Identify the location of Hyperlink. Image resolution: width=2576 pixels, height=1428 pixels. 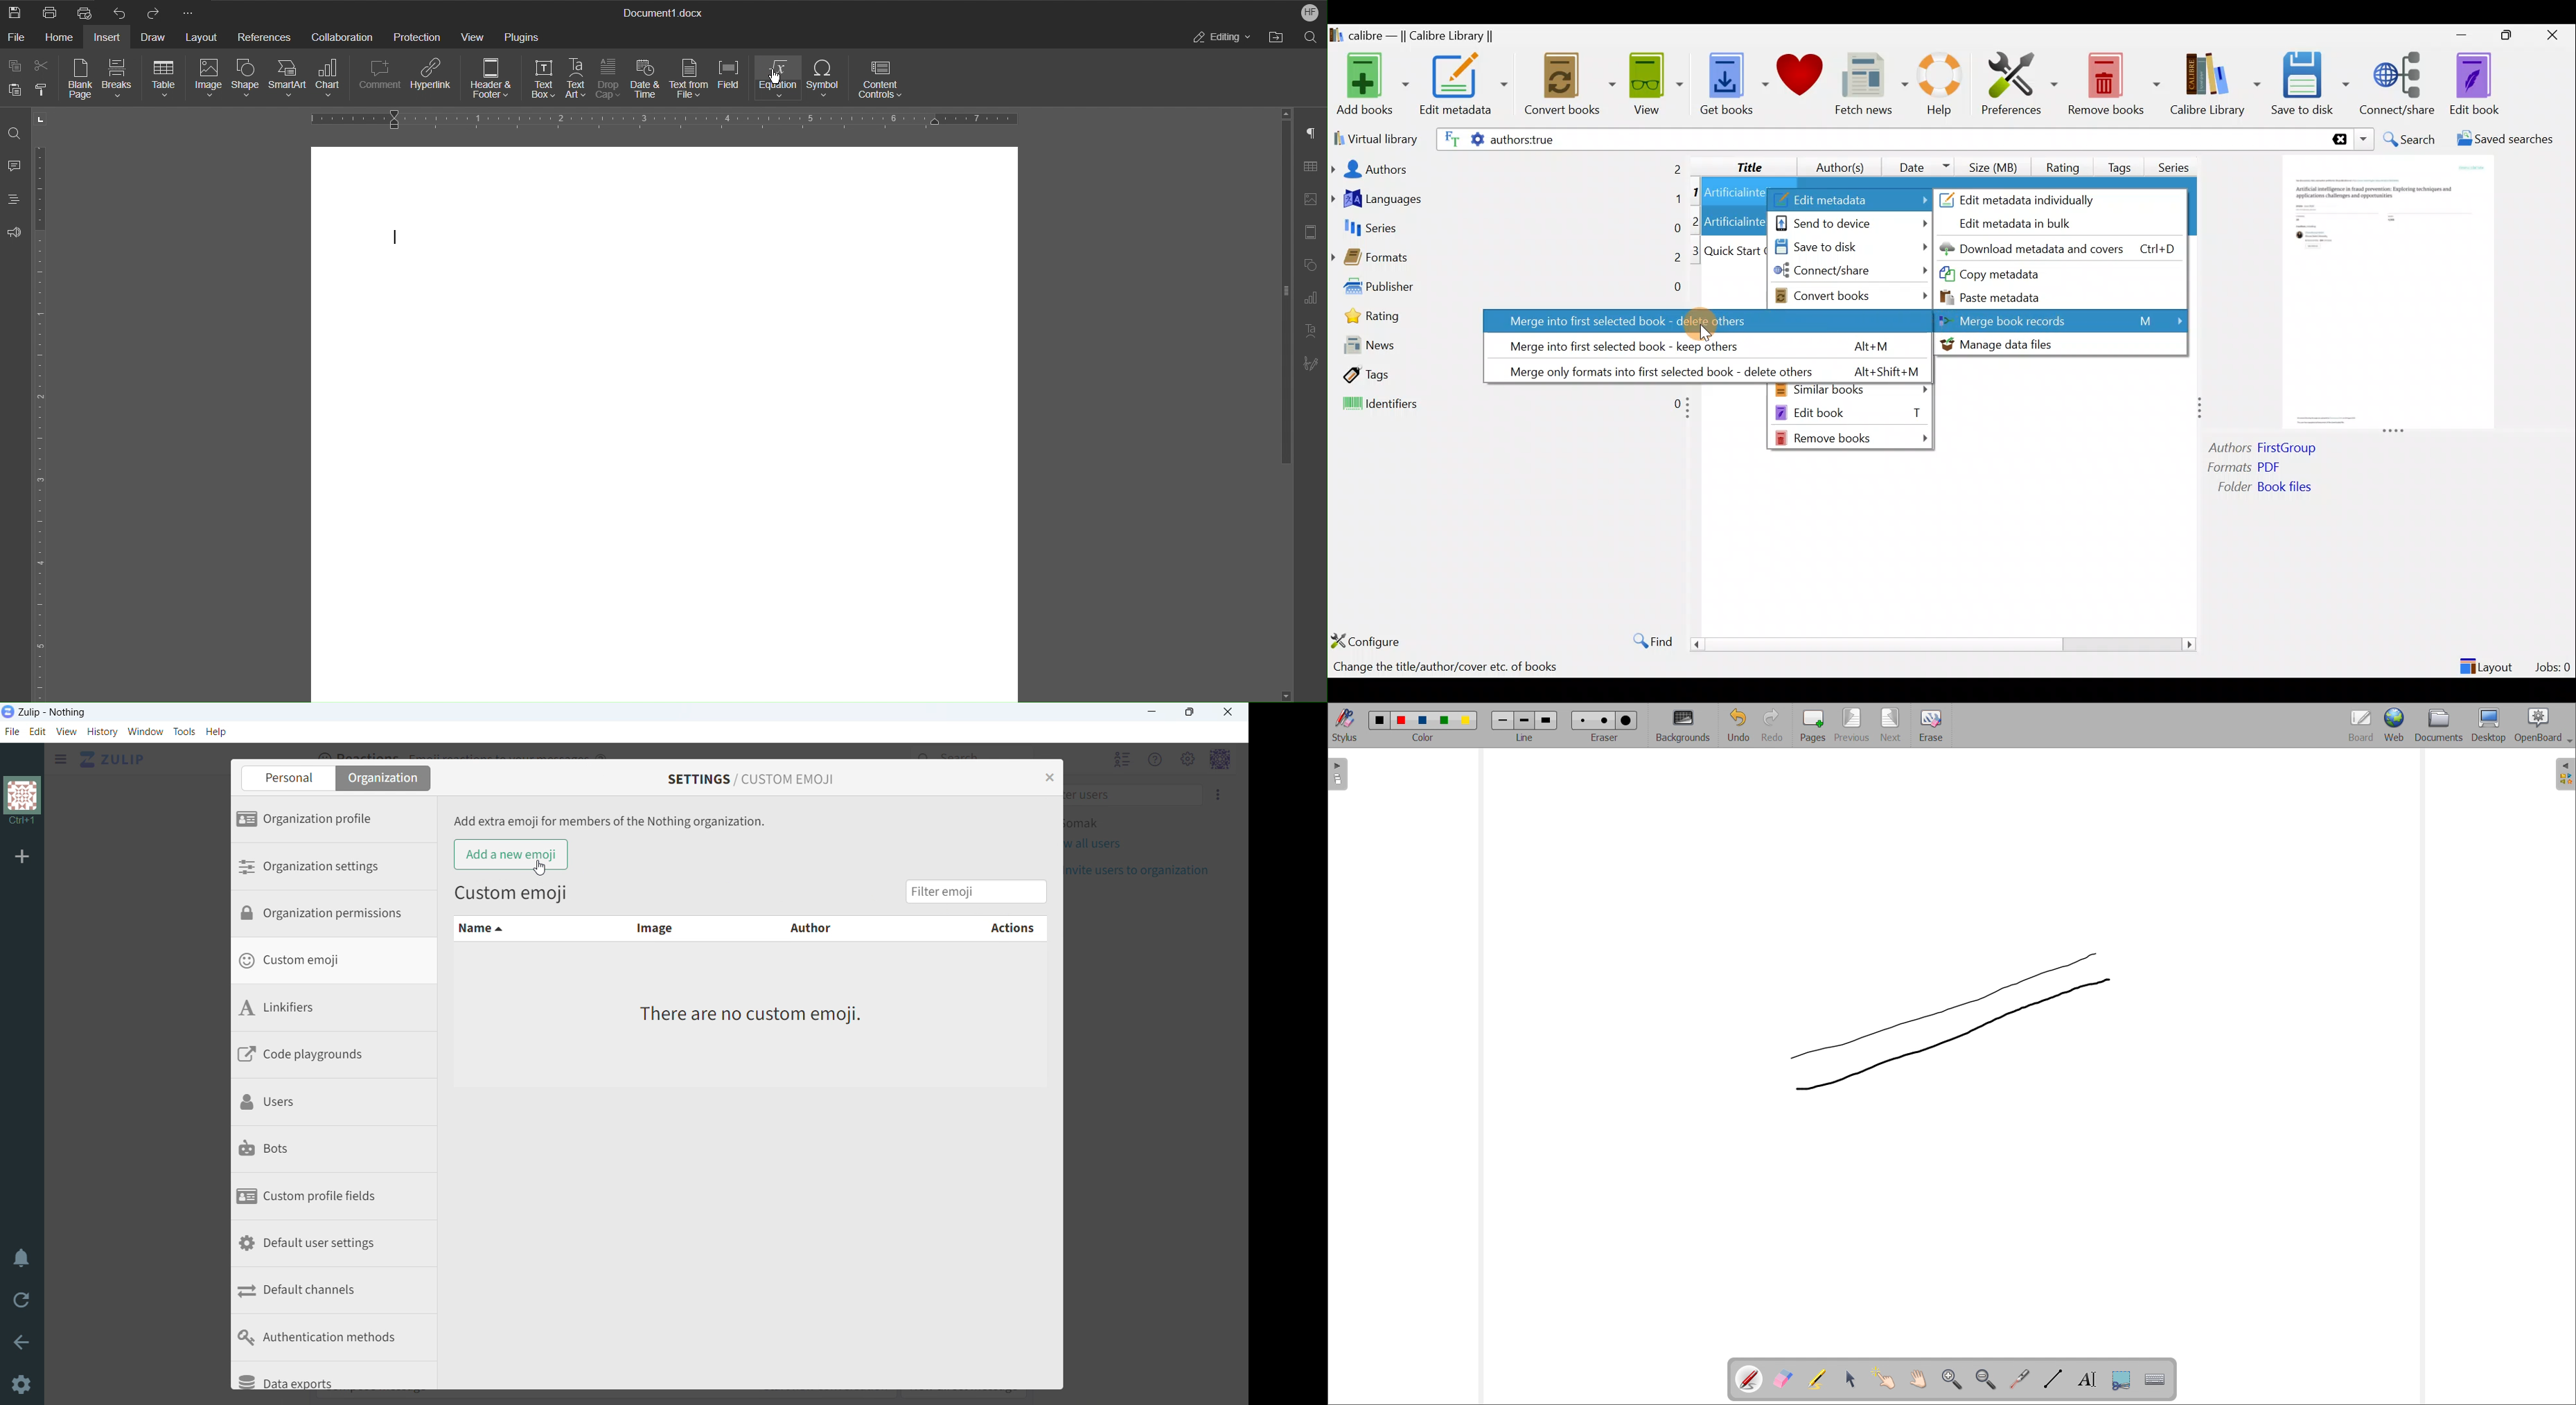
(434, 80).